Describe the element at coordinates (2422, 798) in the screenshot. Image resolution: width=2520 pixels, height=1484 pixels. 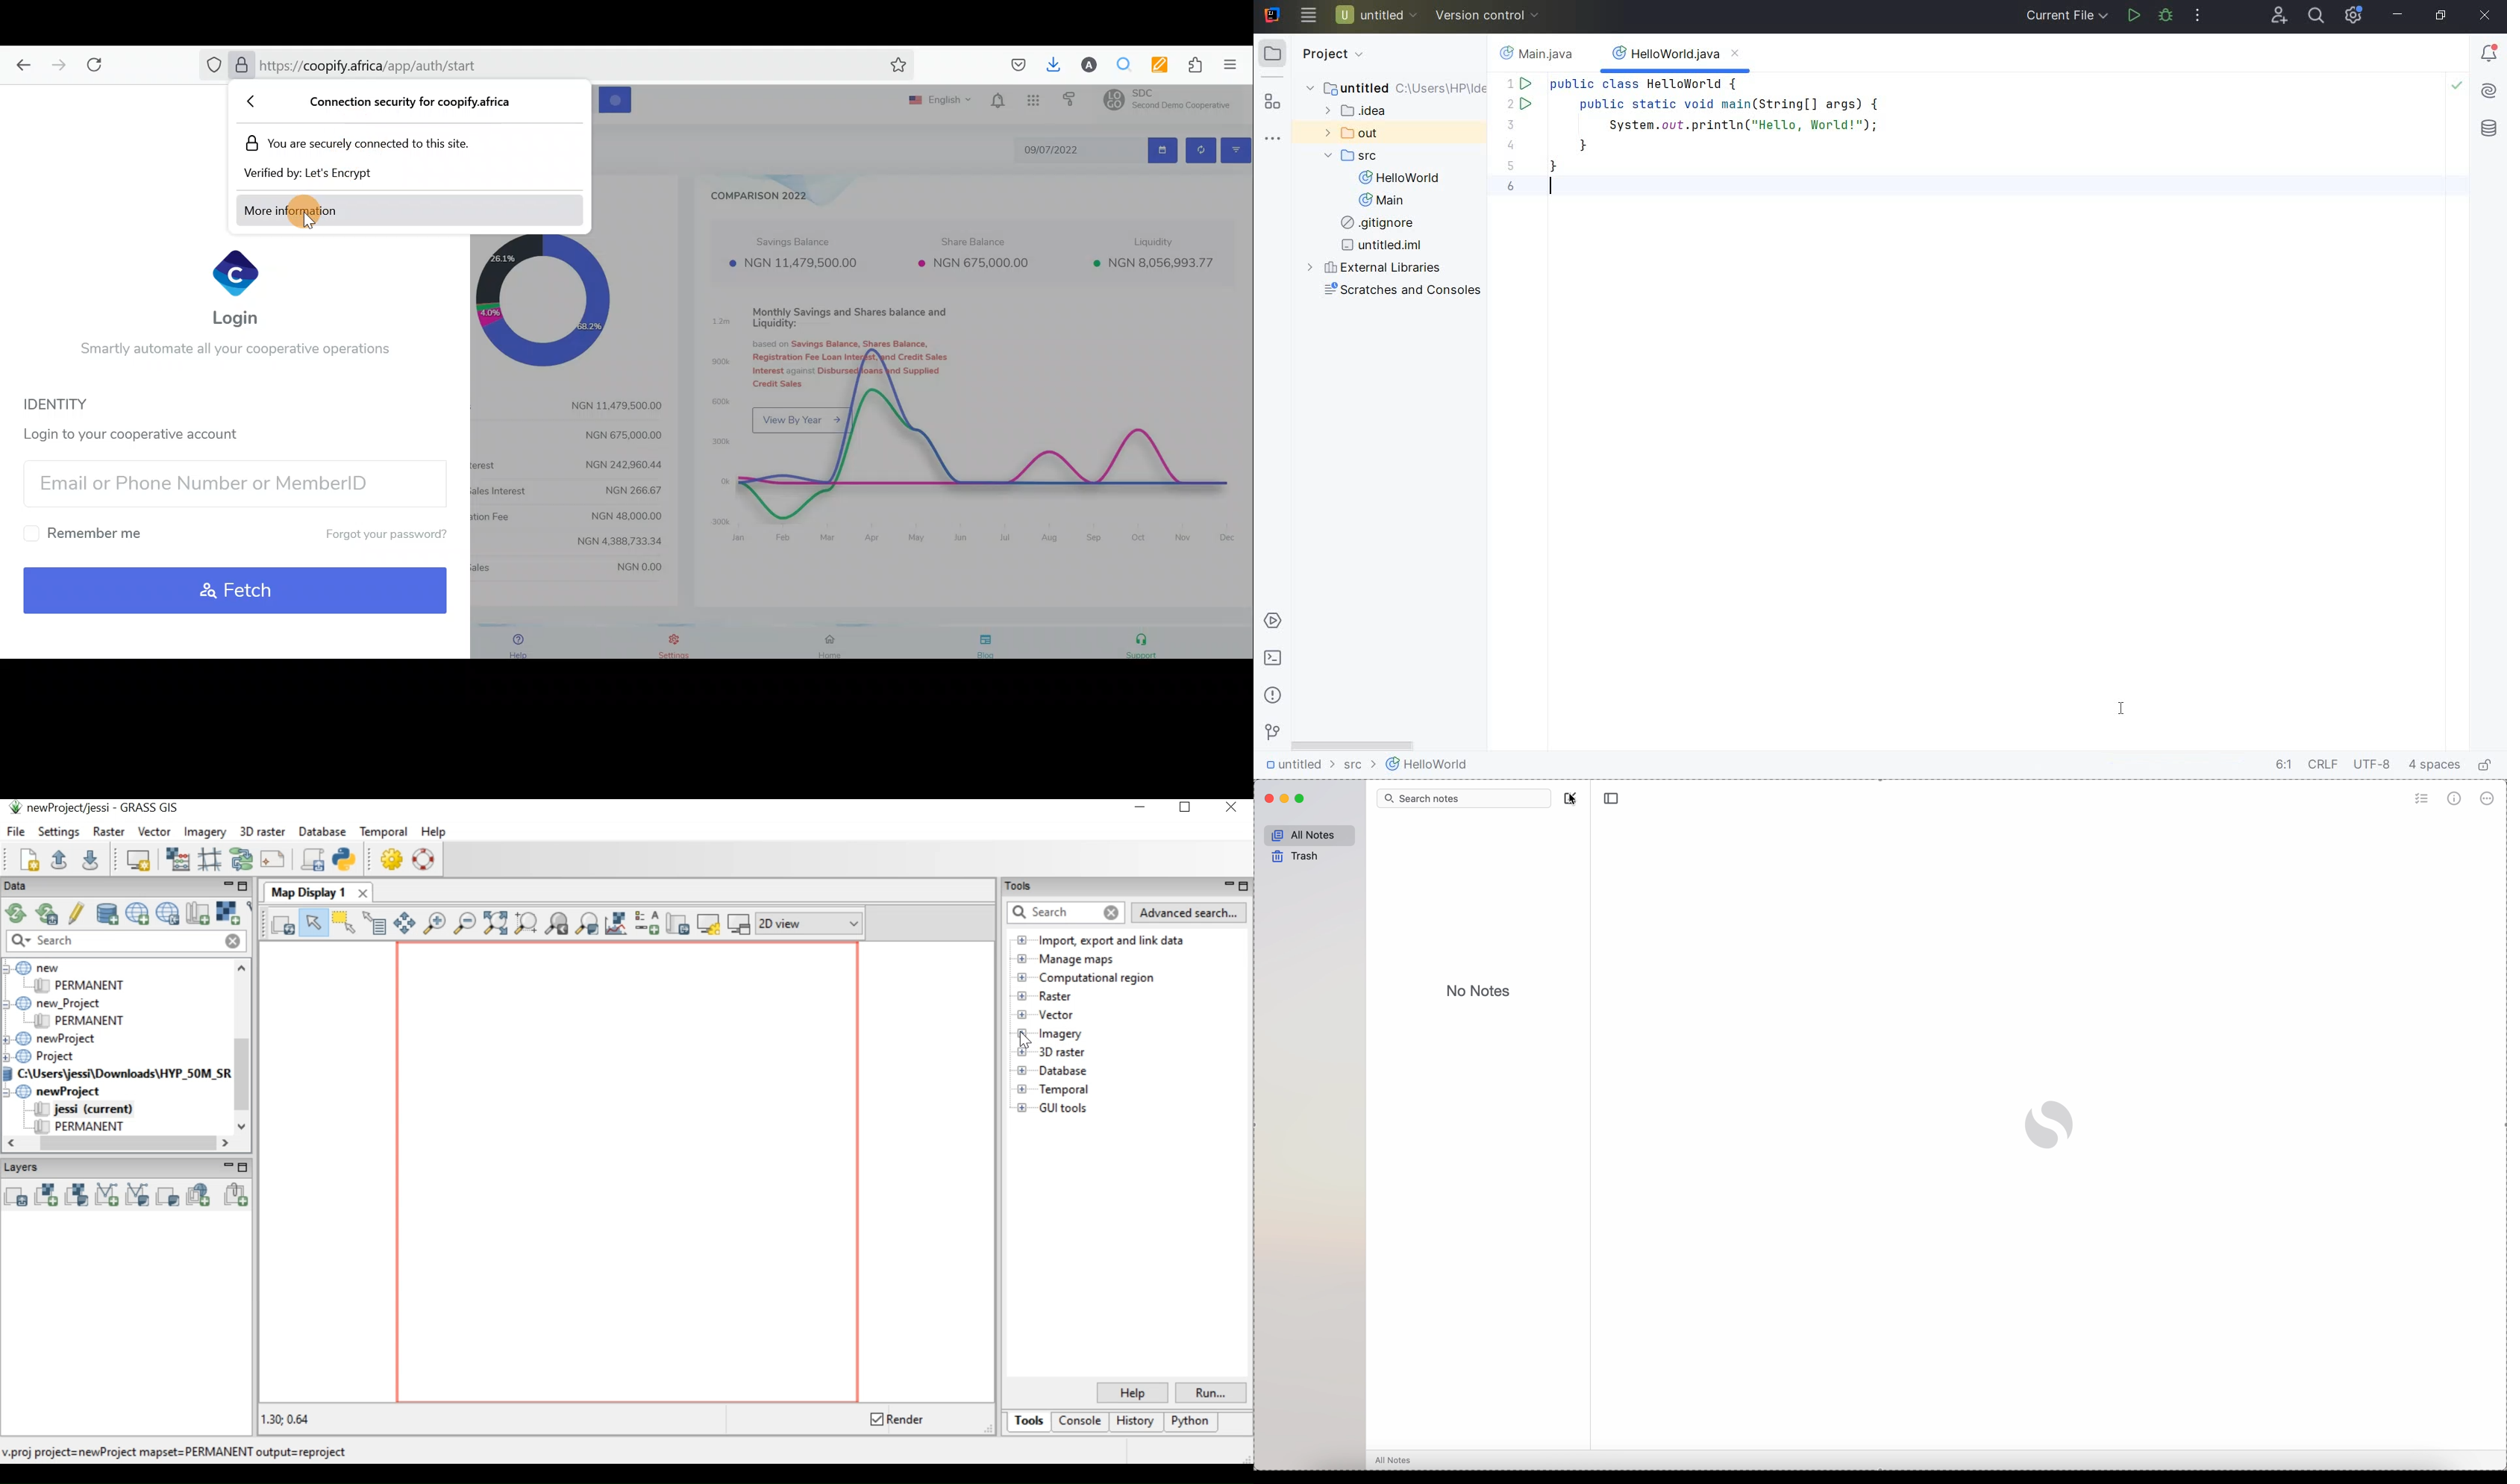
I see `check list` at that location.